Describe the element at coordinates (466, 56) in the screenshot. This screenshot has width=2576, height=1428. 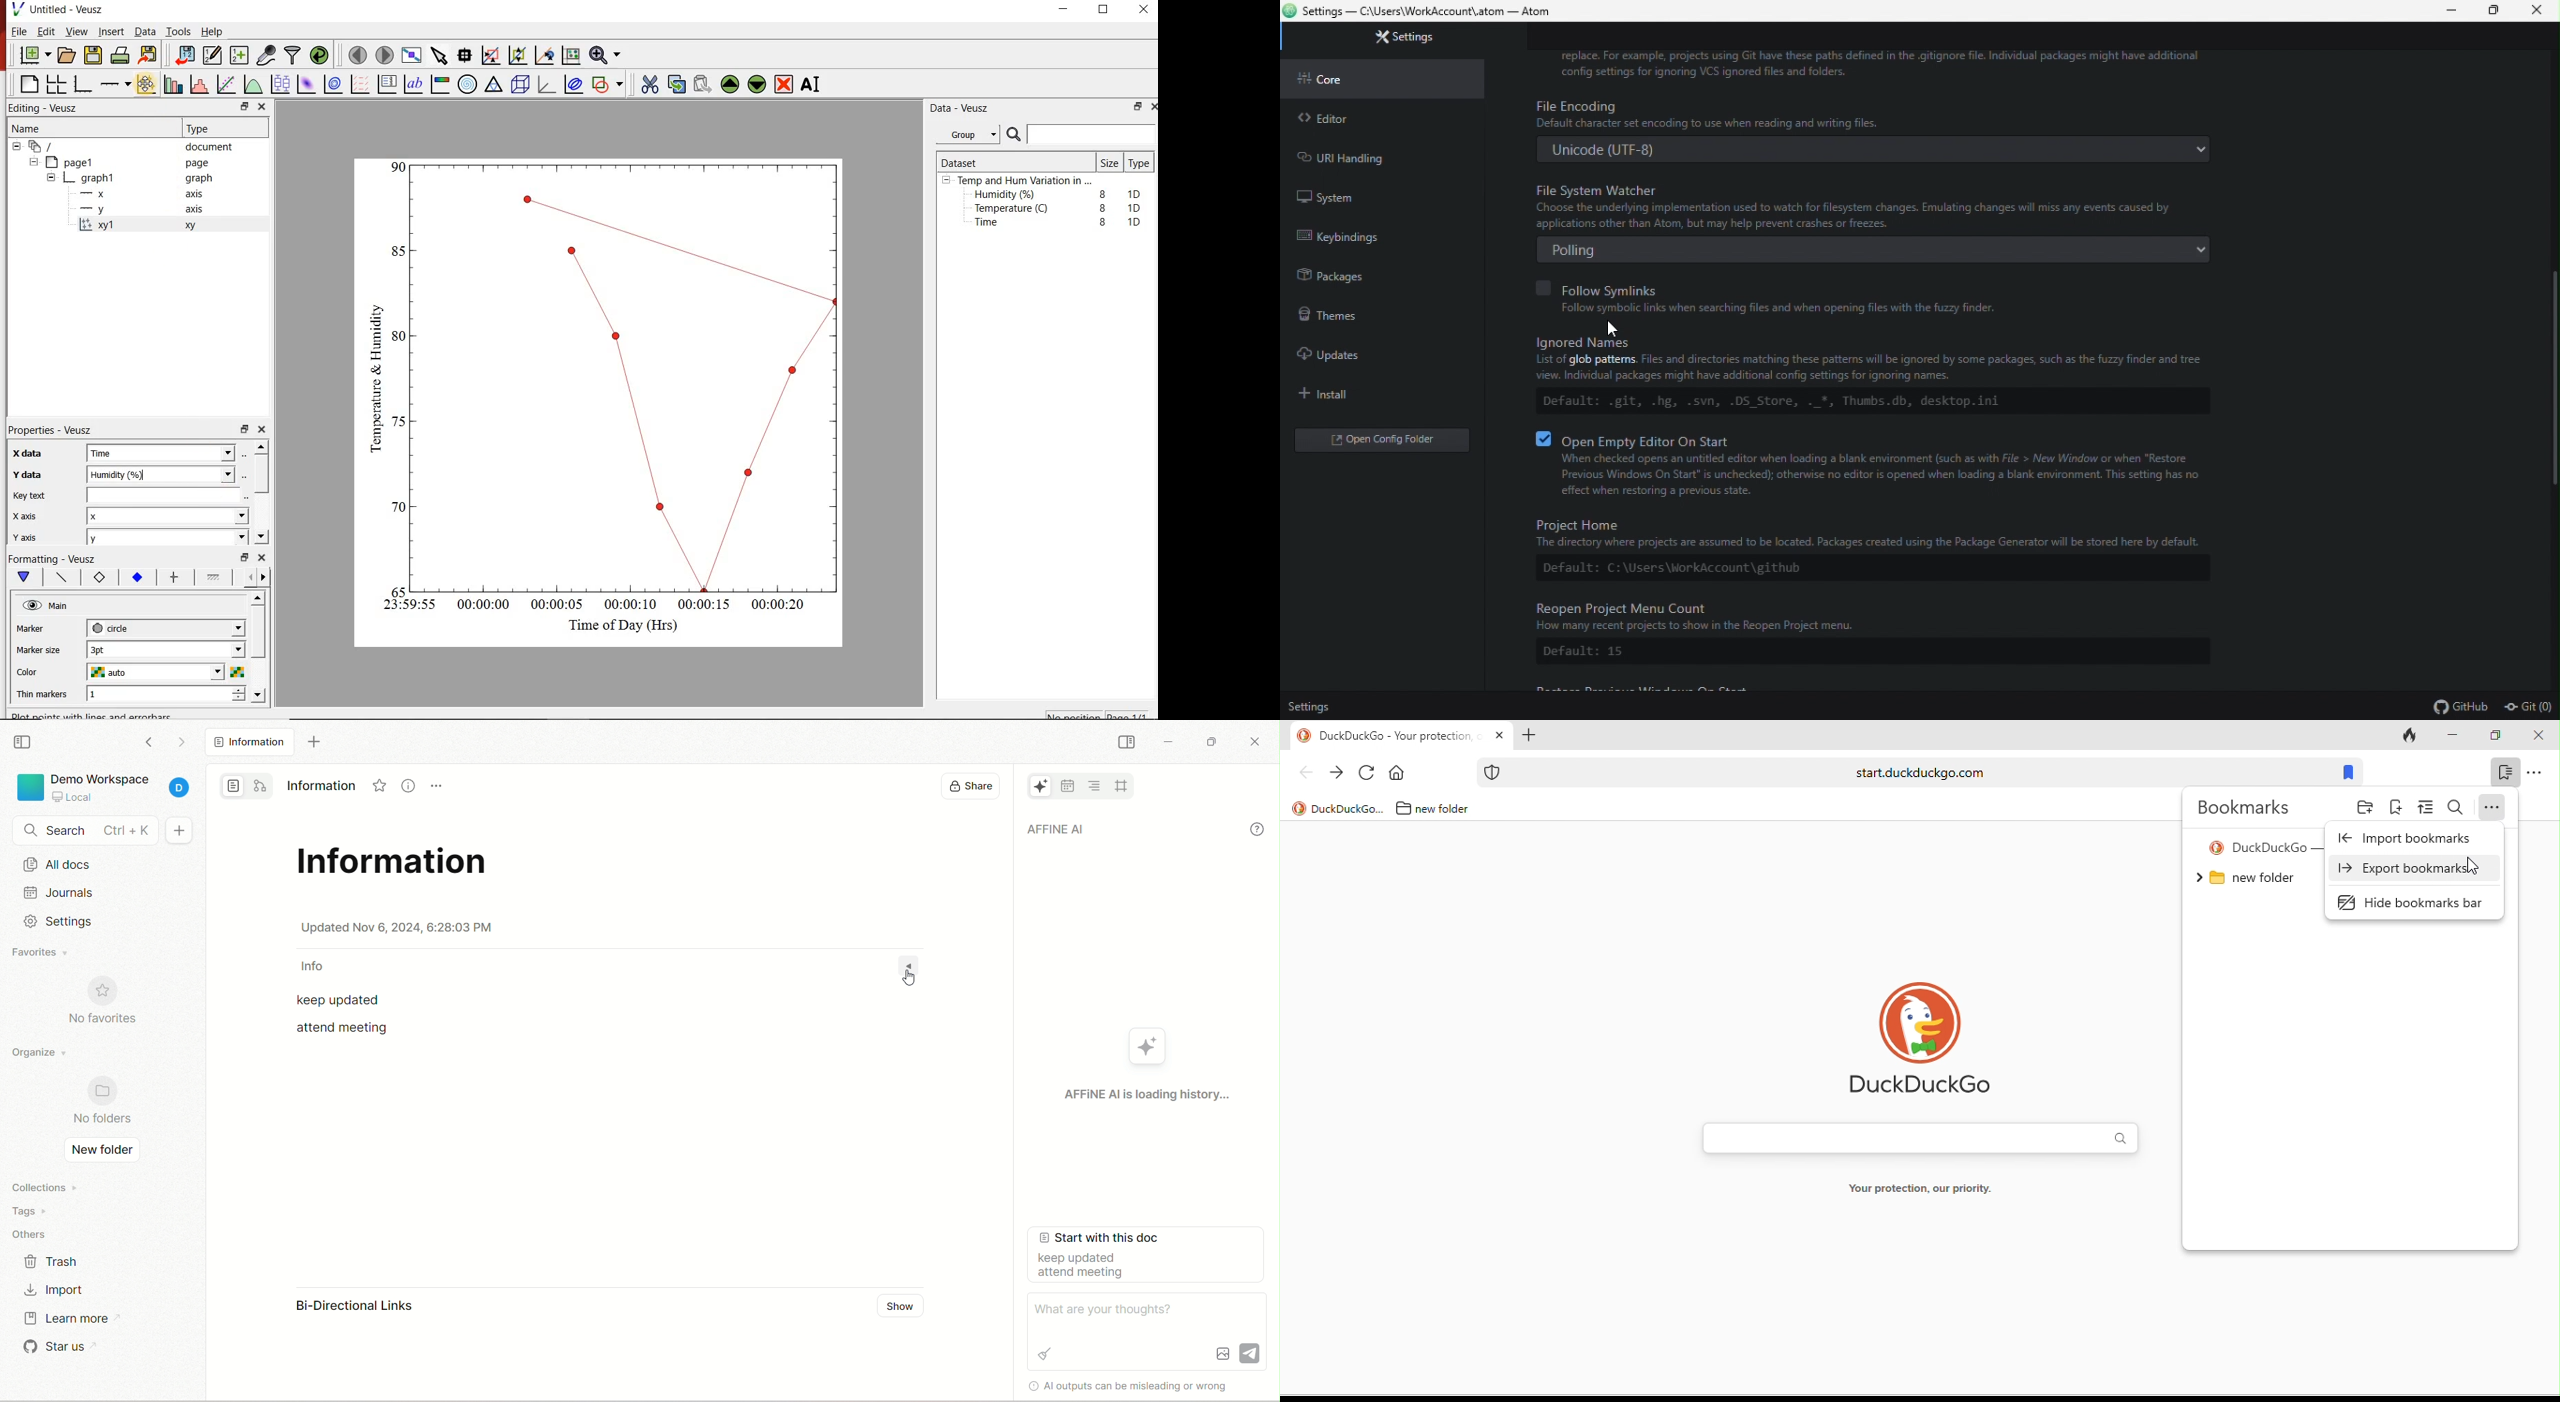
I see `Read data points on the graph` at that location.